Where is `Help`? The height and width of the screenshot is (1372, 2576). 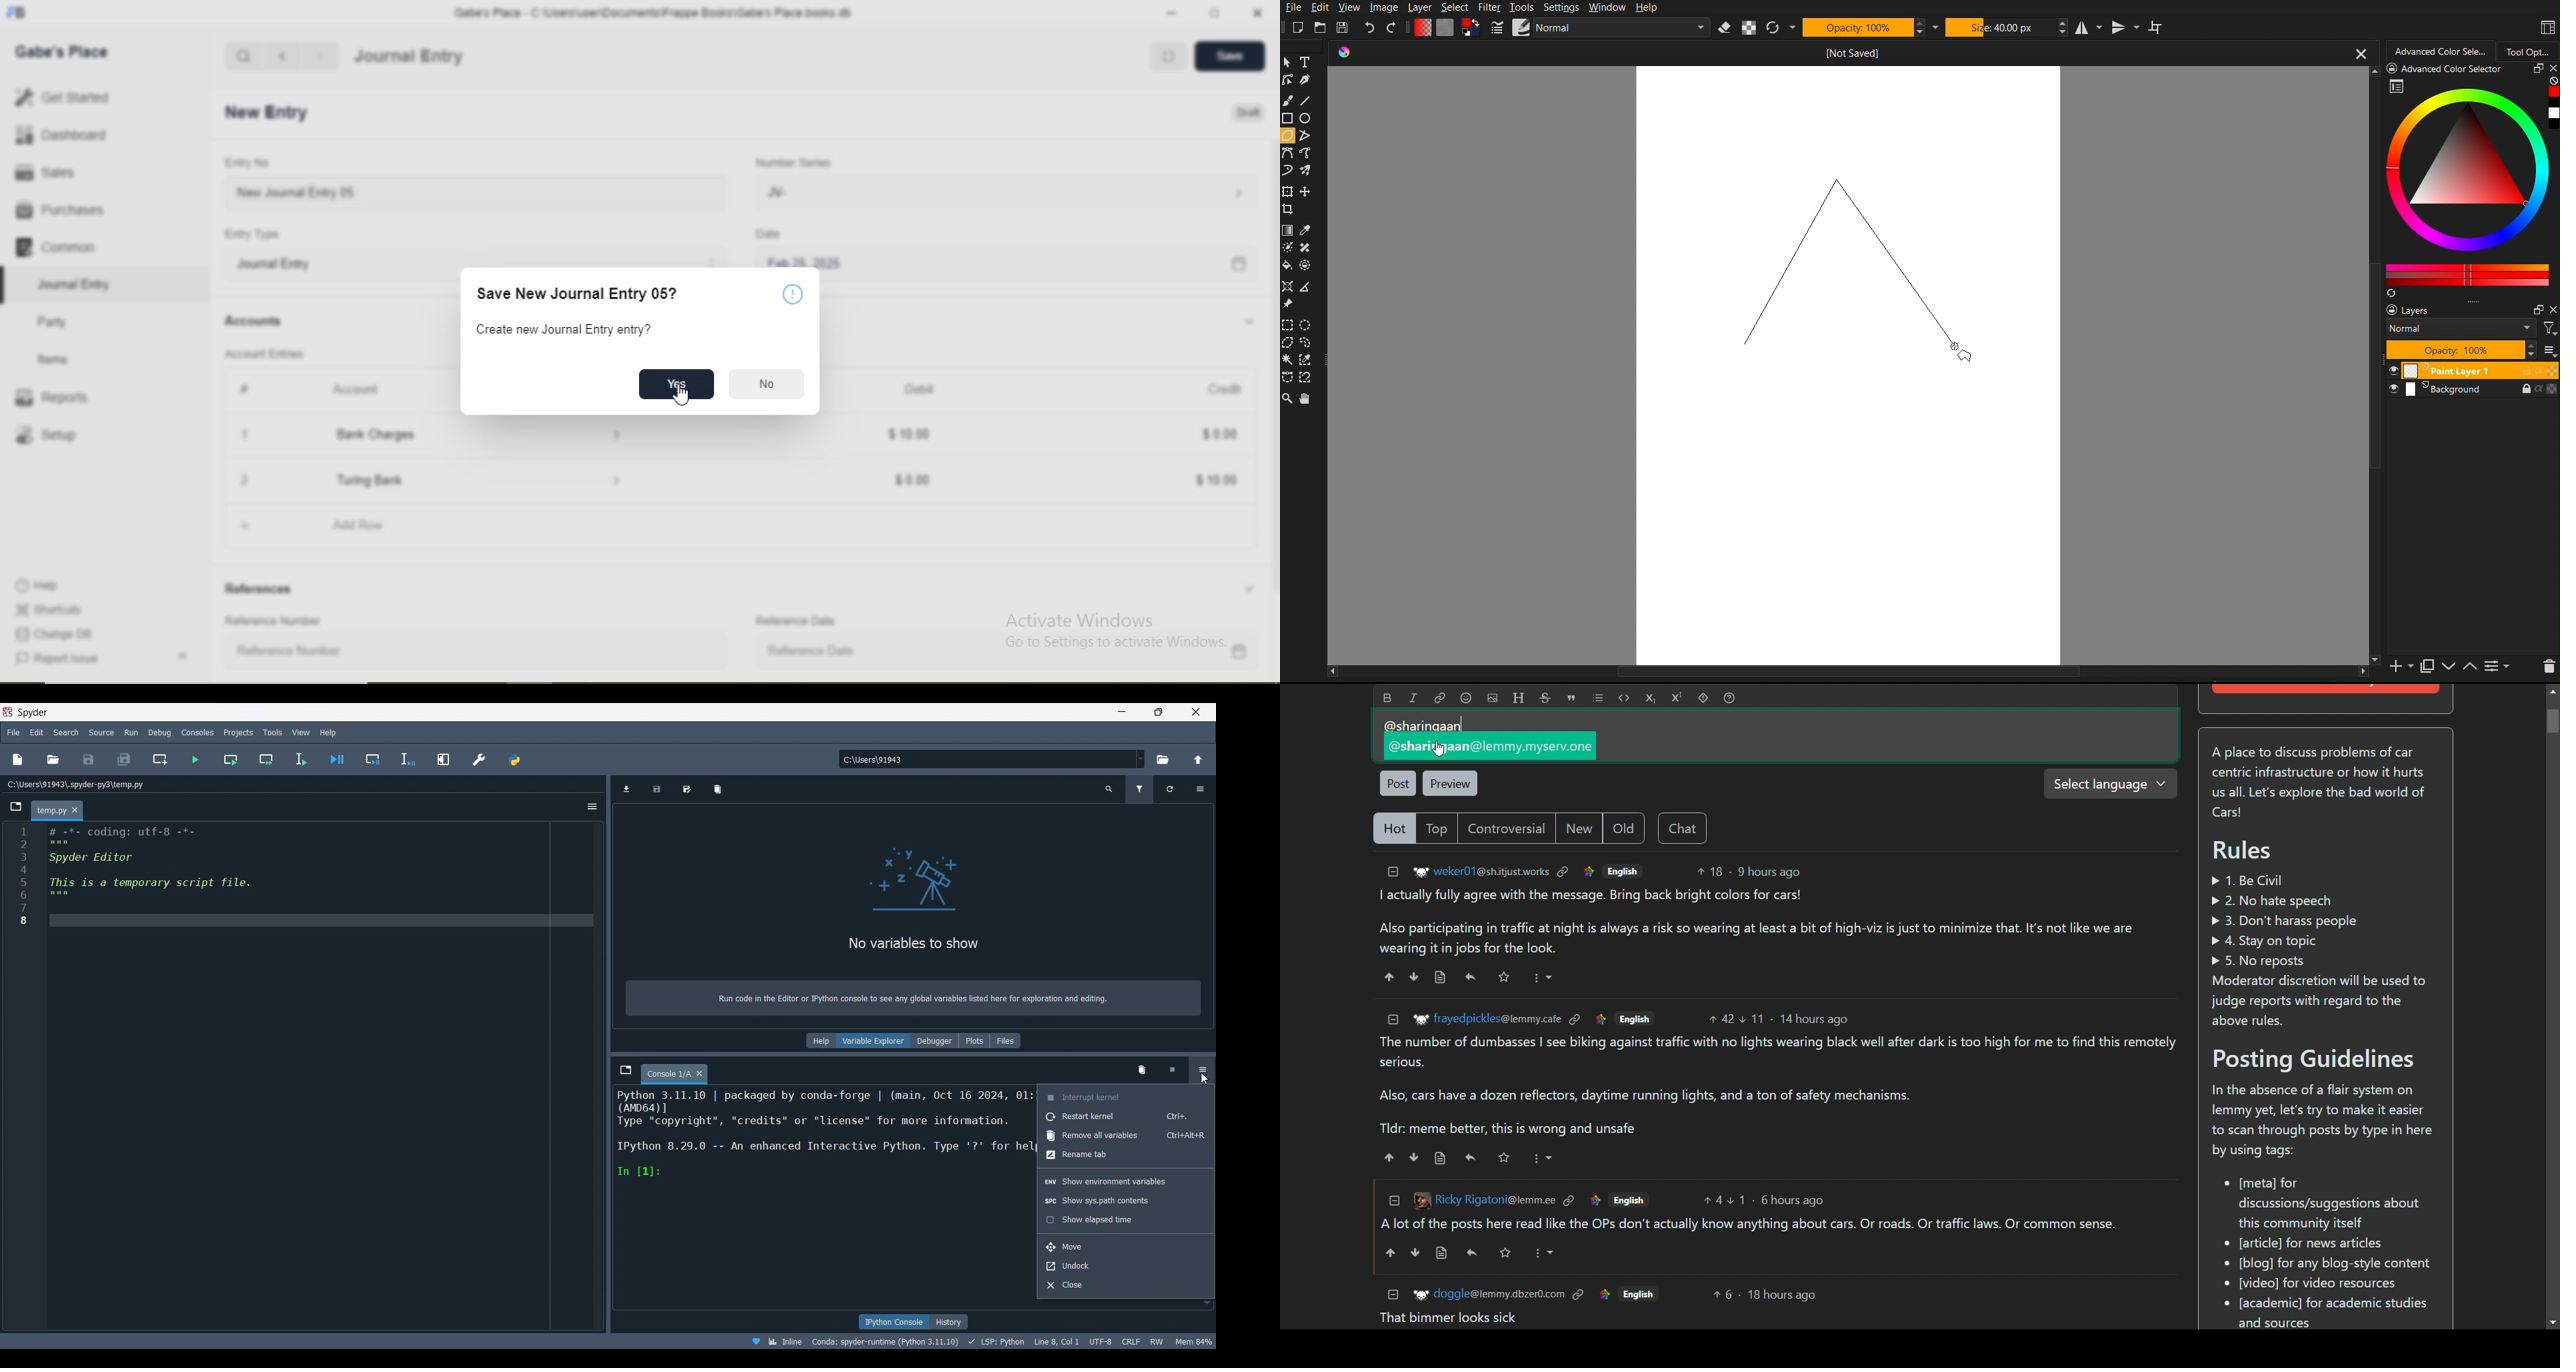 Help is located at coordinates (821, 1041).